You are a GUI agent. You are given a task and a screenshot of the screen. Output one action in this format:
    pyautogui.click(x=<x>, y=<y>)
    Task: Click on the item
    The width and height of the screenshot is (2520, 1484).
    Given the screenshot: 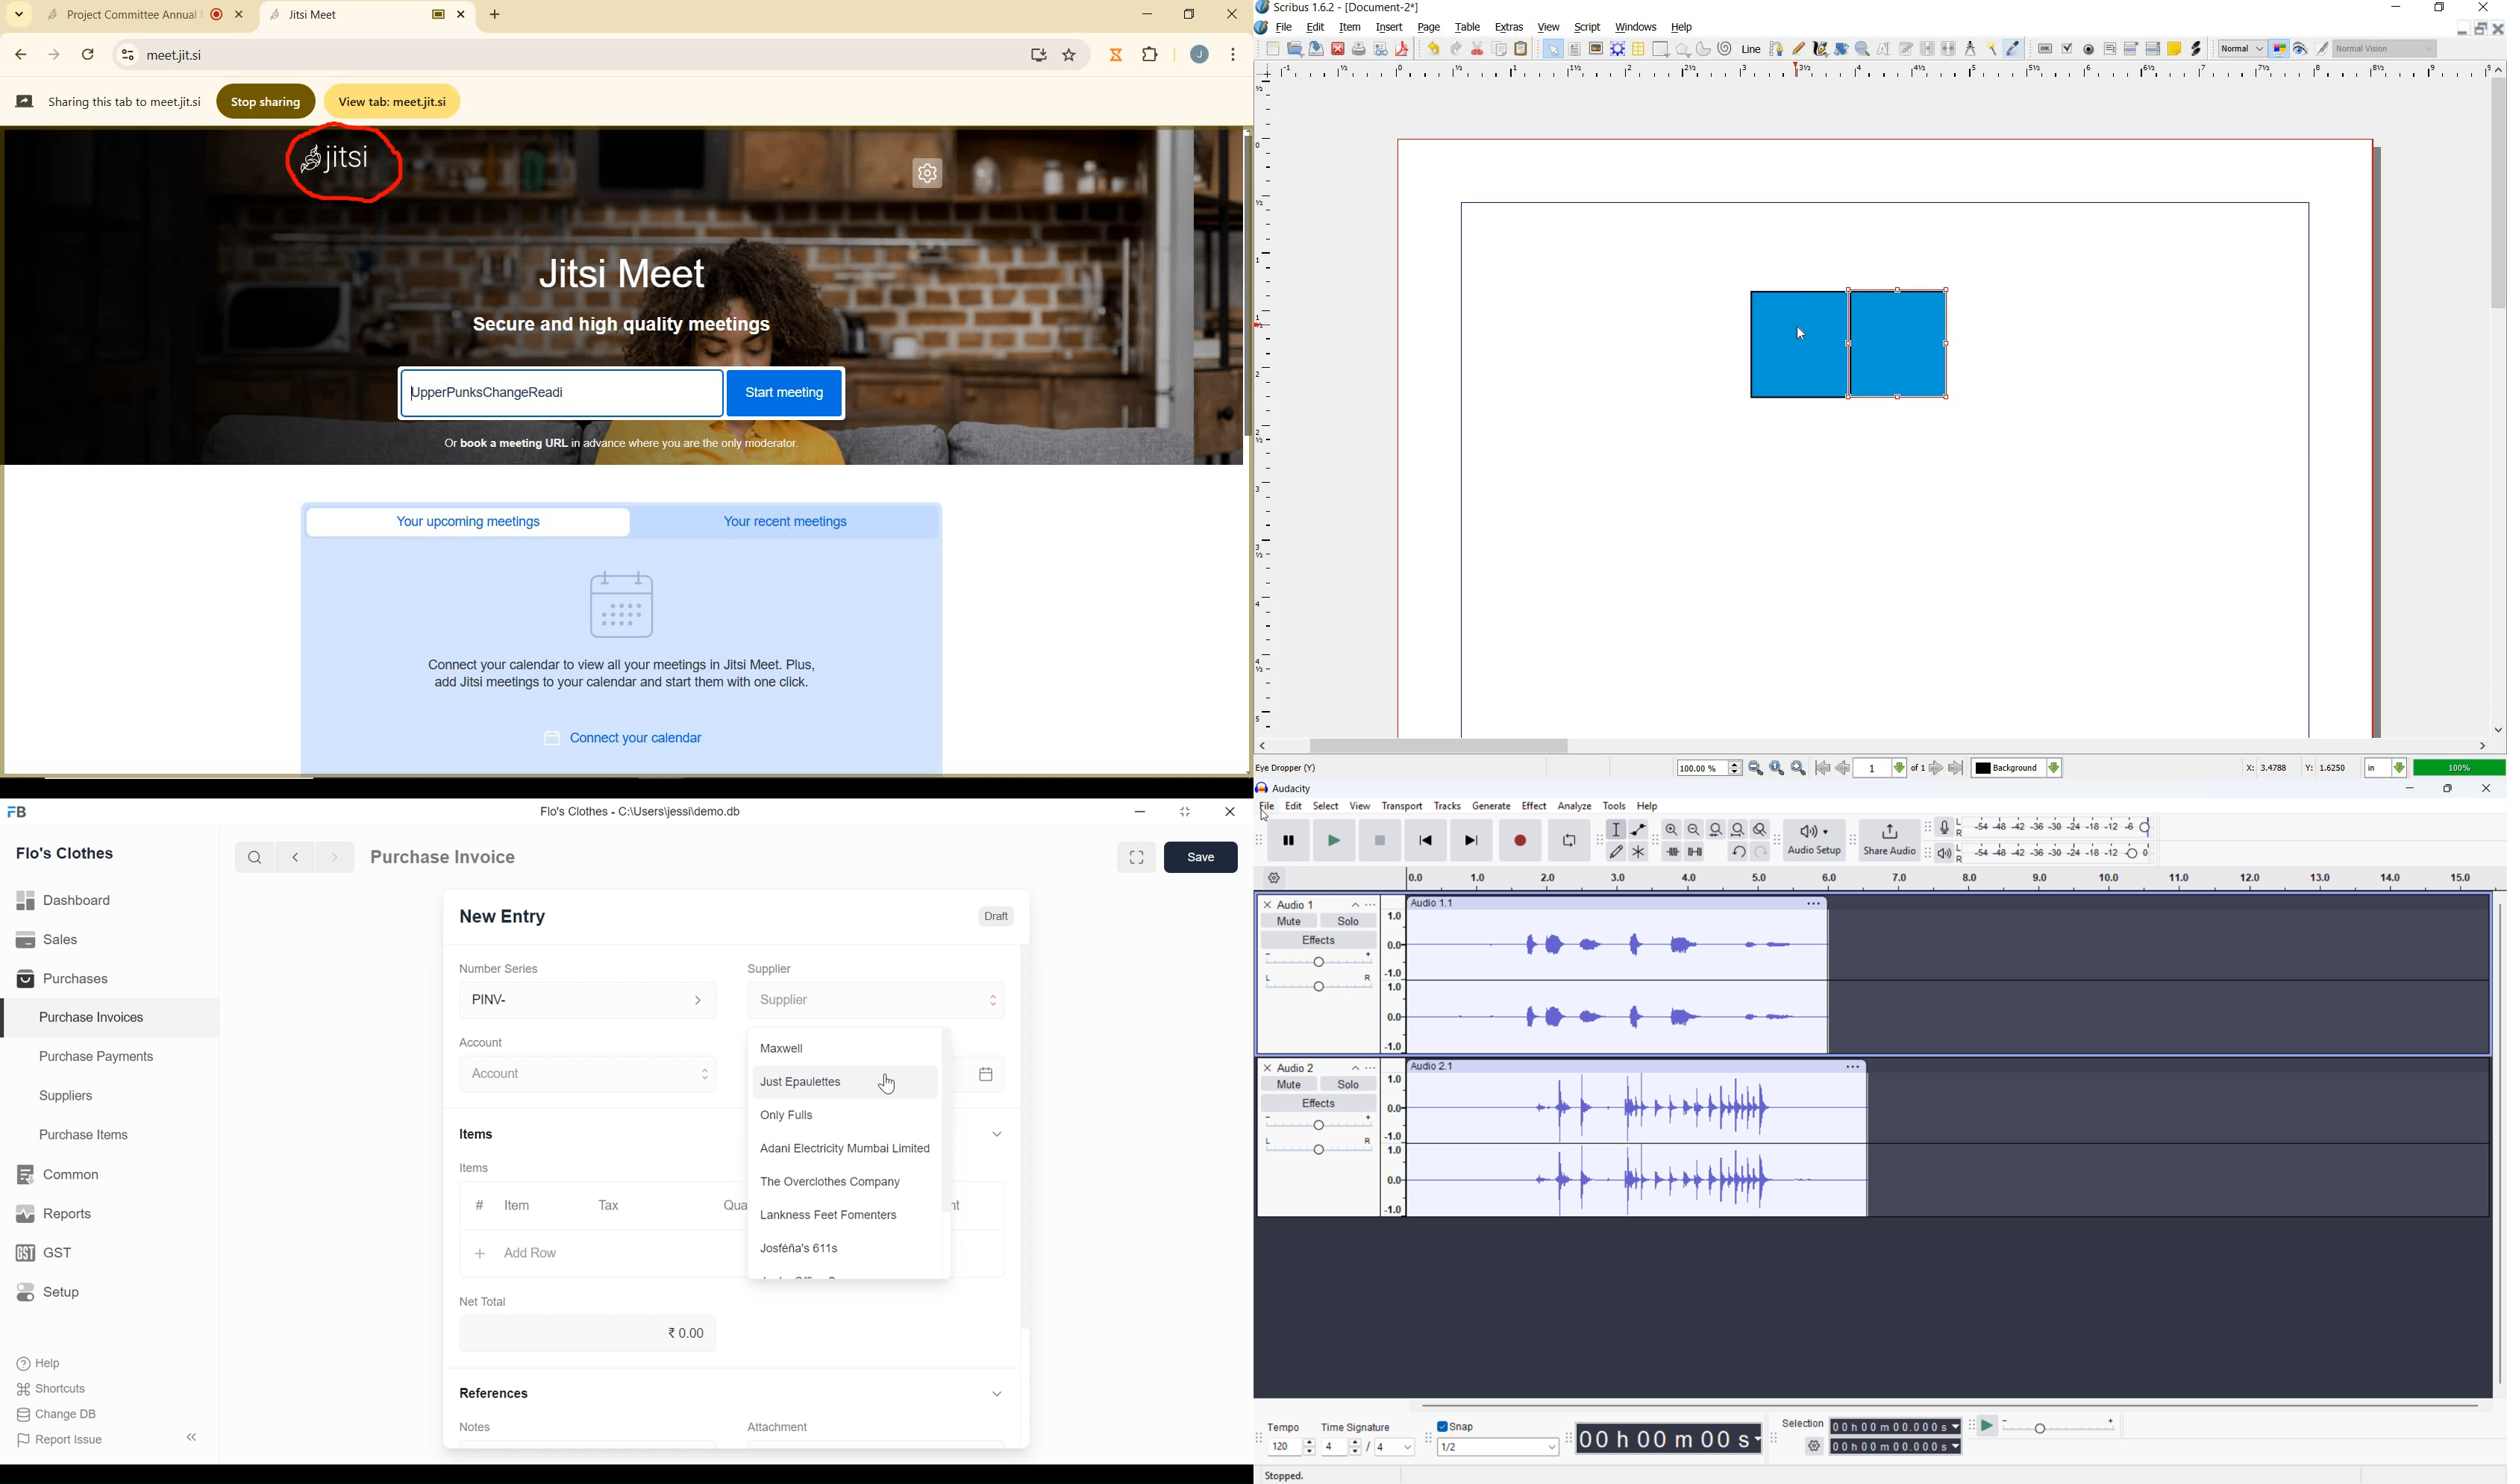 What is the action you would take?
    pyautogui.click(x=1350, y=28)
    